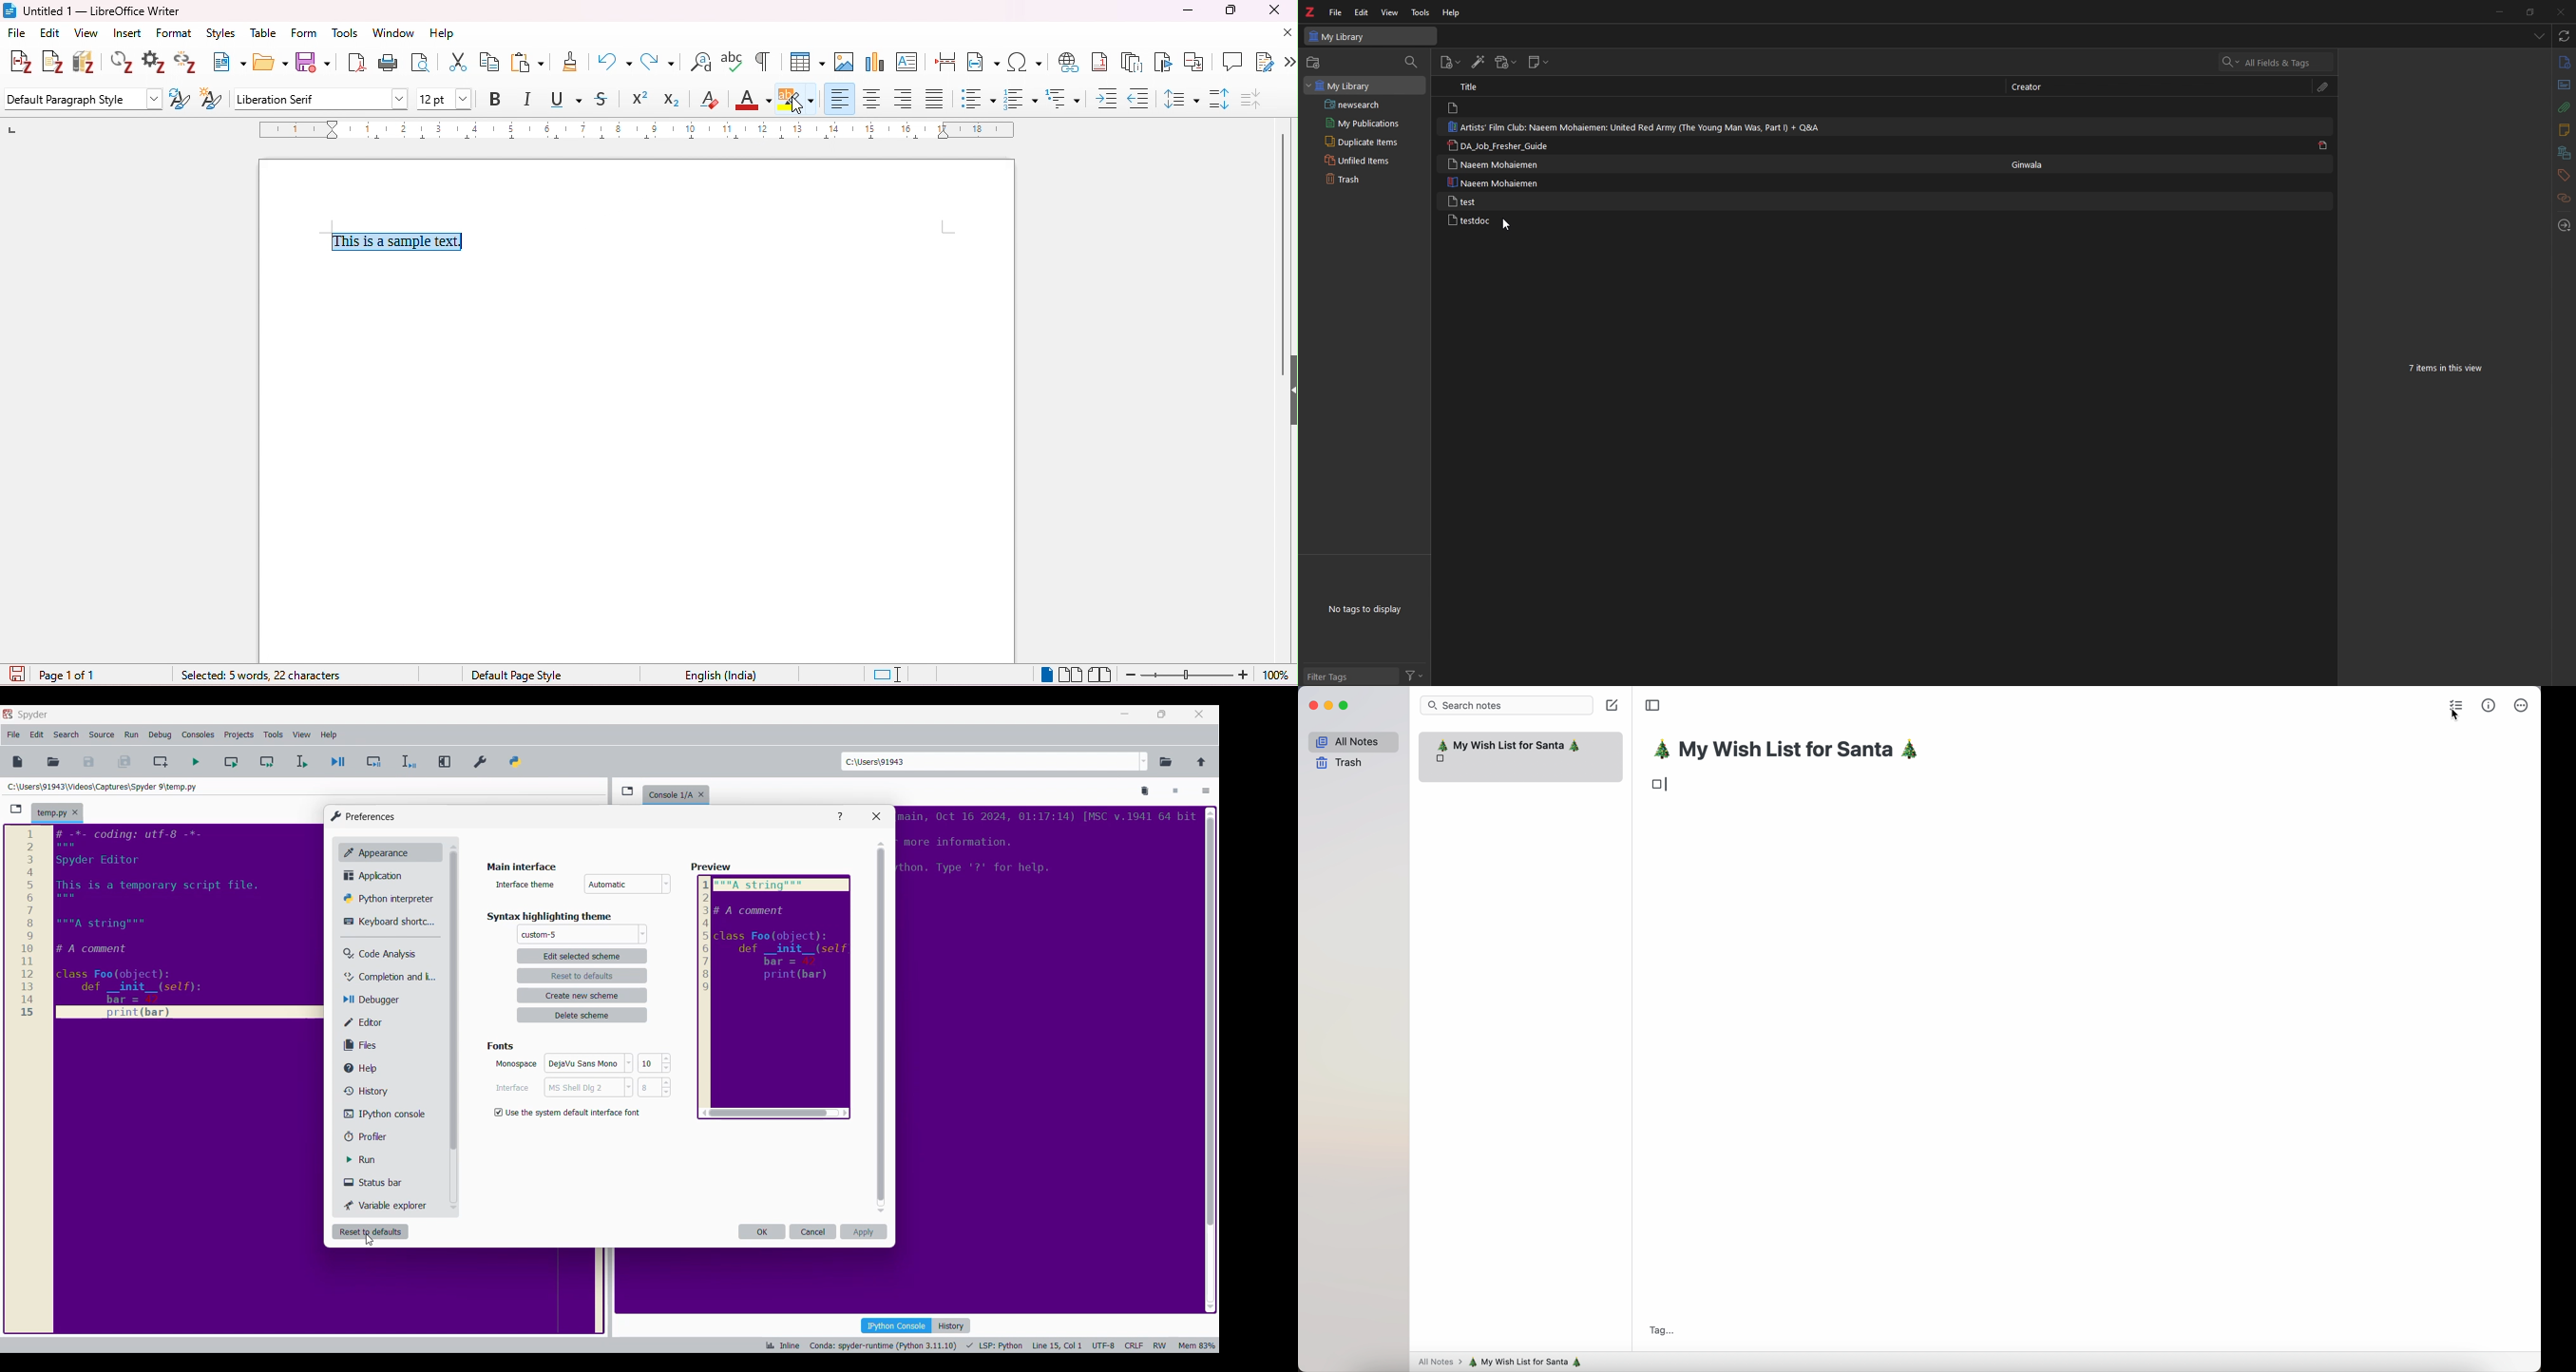  What do you see at coordinates (196, 762) in the screenshot?
I see `Run file` at bounding box center [196, 762].